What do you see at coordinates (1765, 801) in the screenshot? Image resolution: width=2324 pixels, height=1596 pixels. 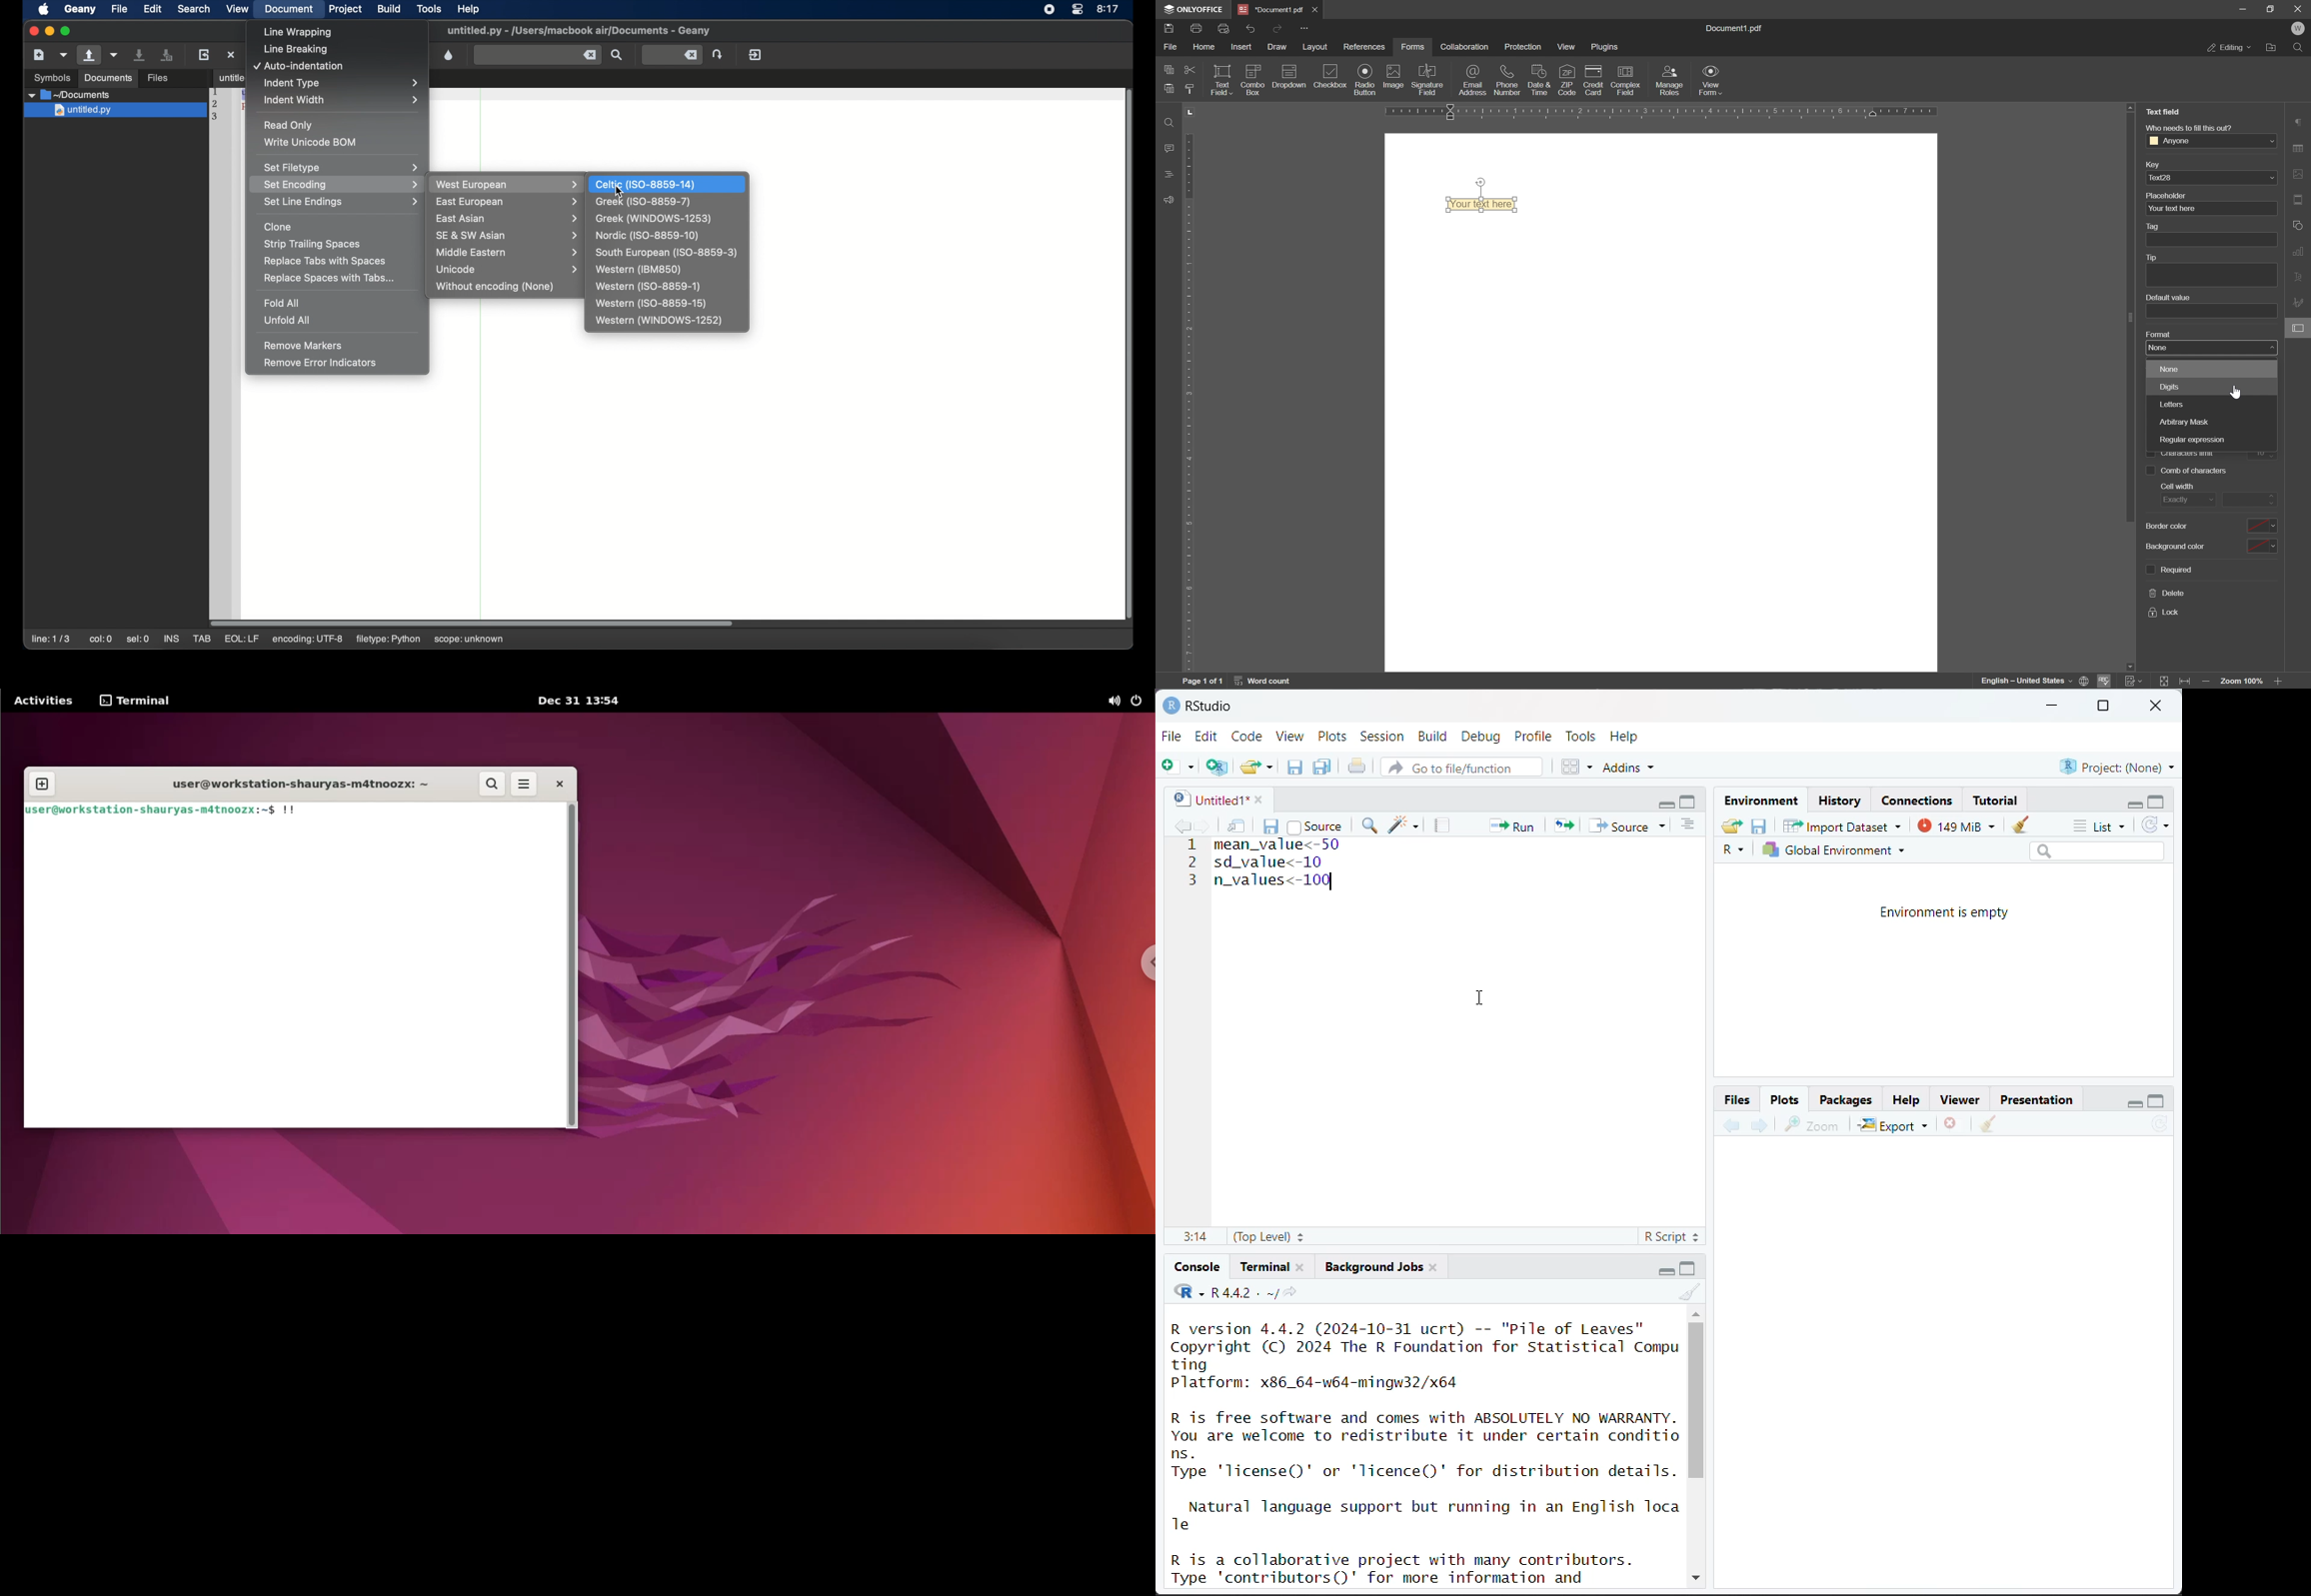 I see `Environment` at bounding box center [1765, 801].